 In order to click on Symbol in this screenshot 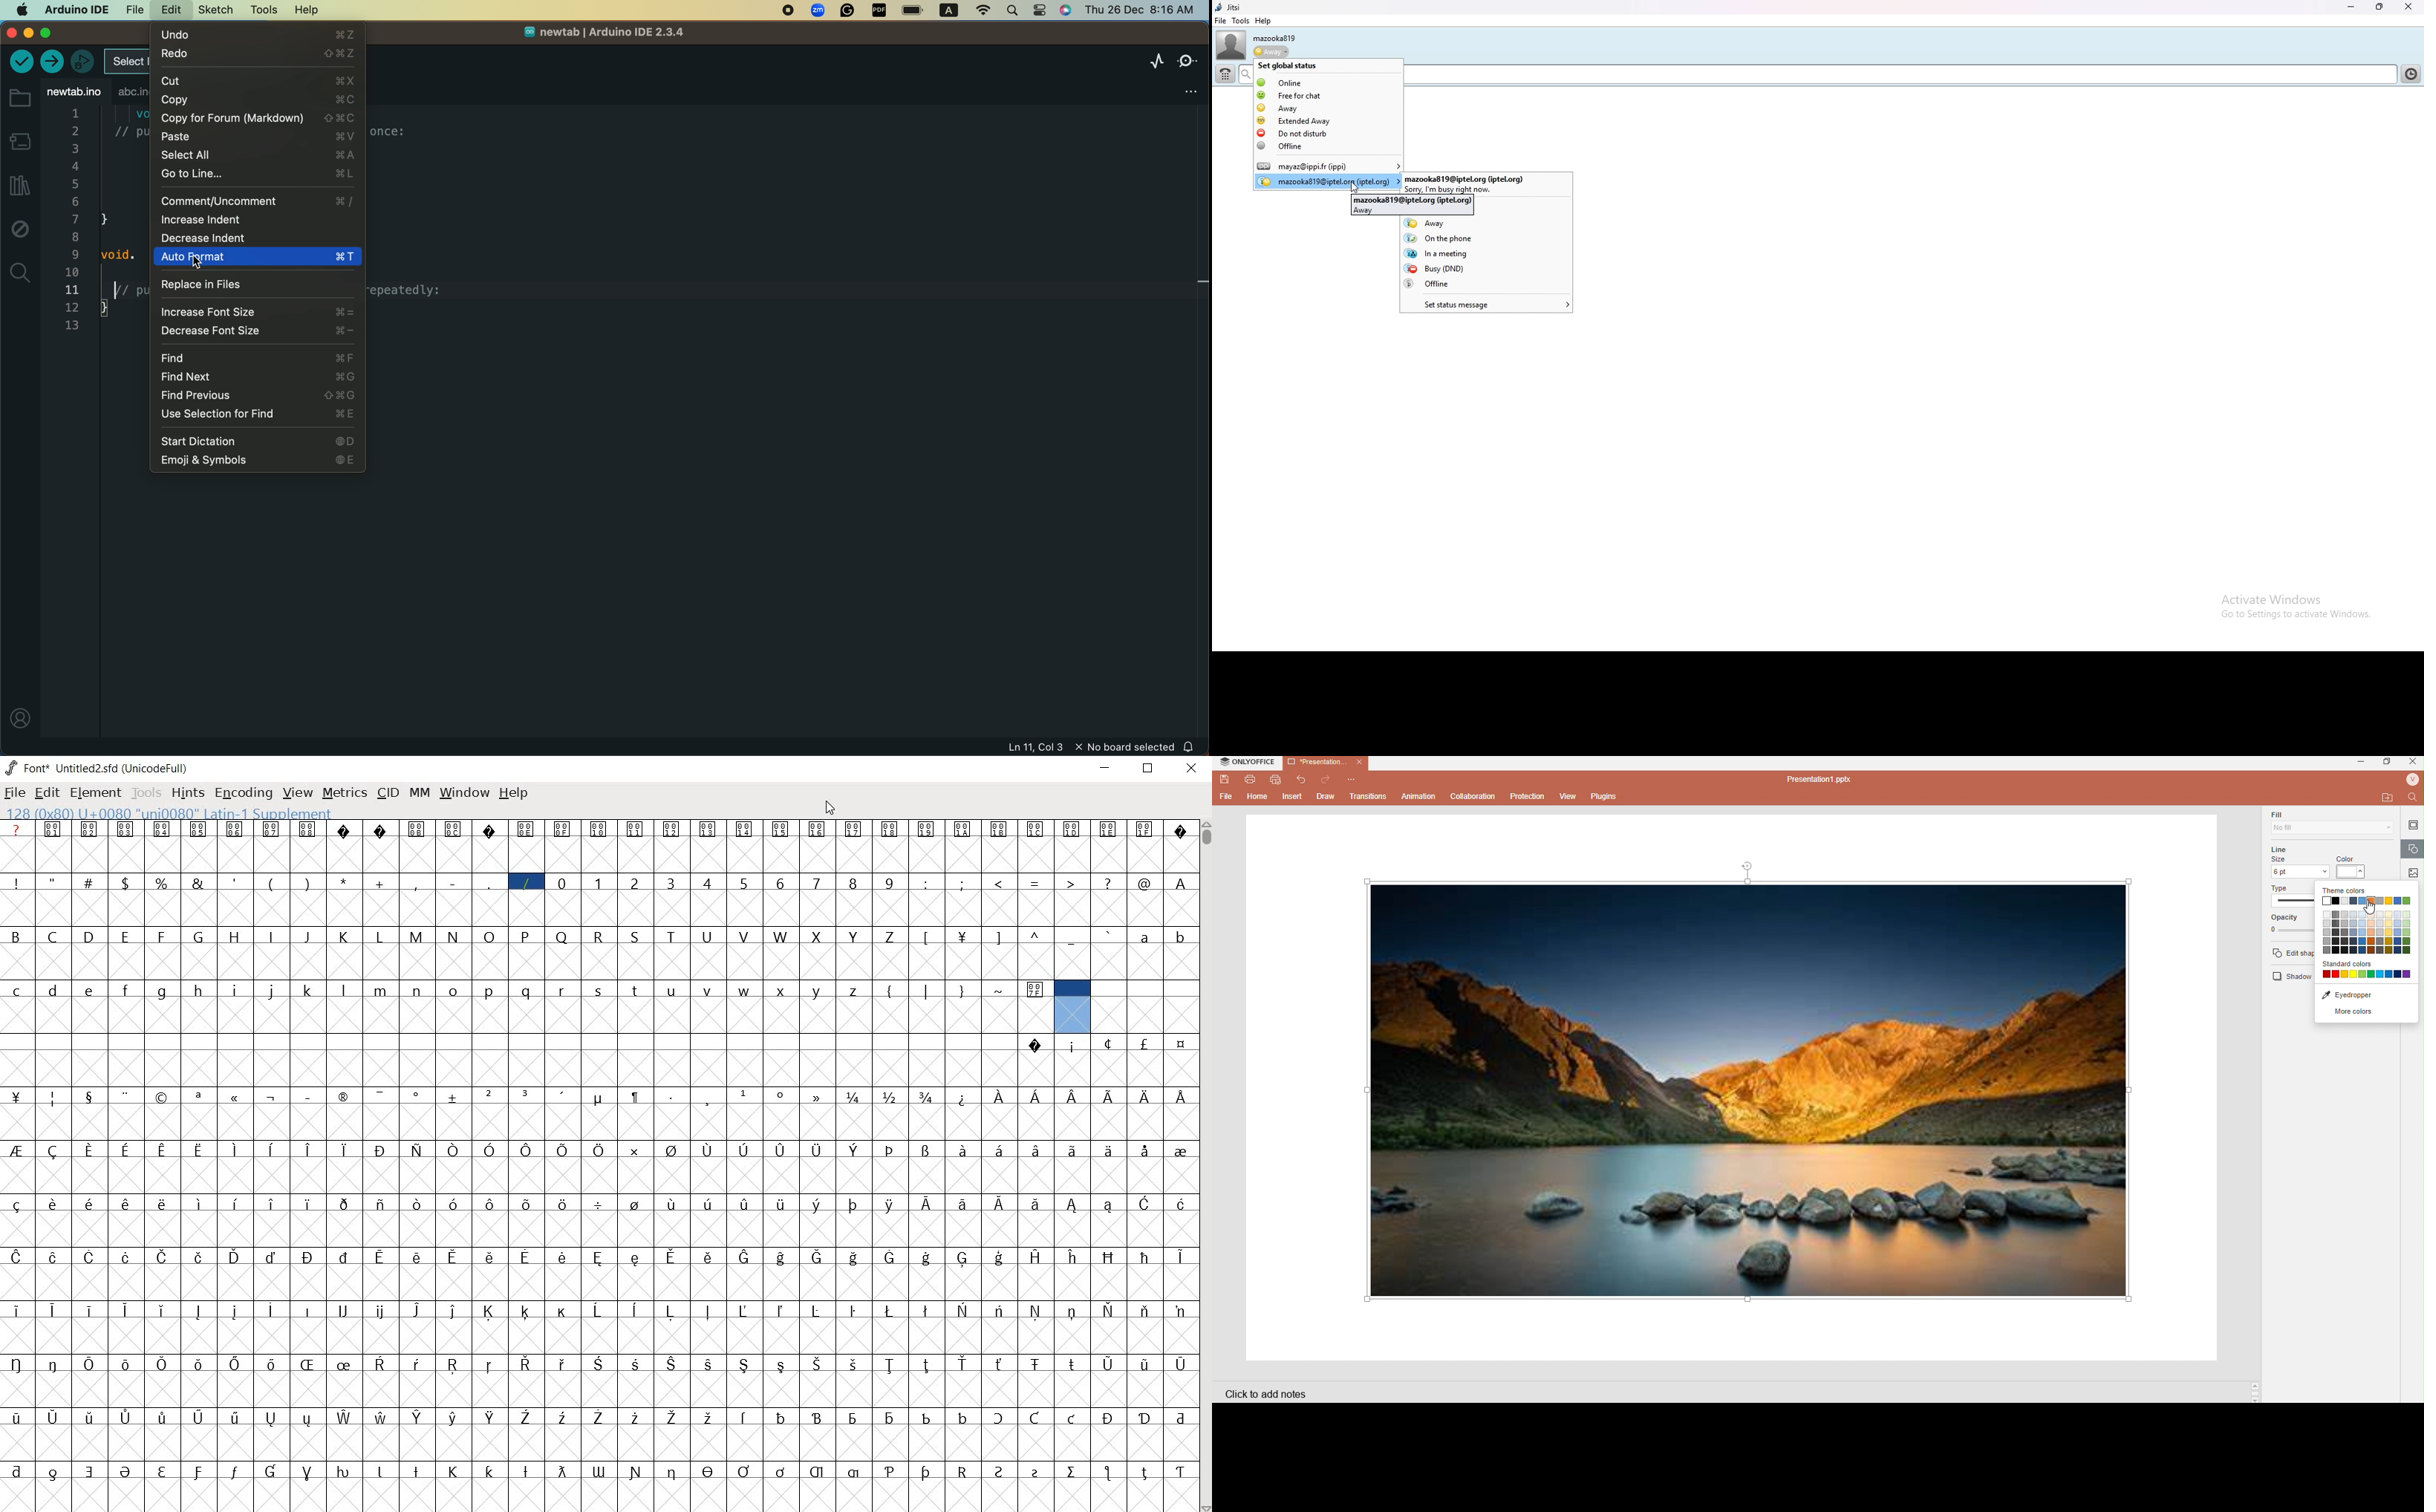, I will do `click(18, 1097)`.